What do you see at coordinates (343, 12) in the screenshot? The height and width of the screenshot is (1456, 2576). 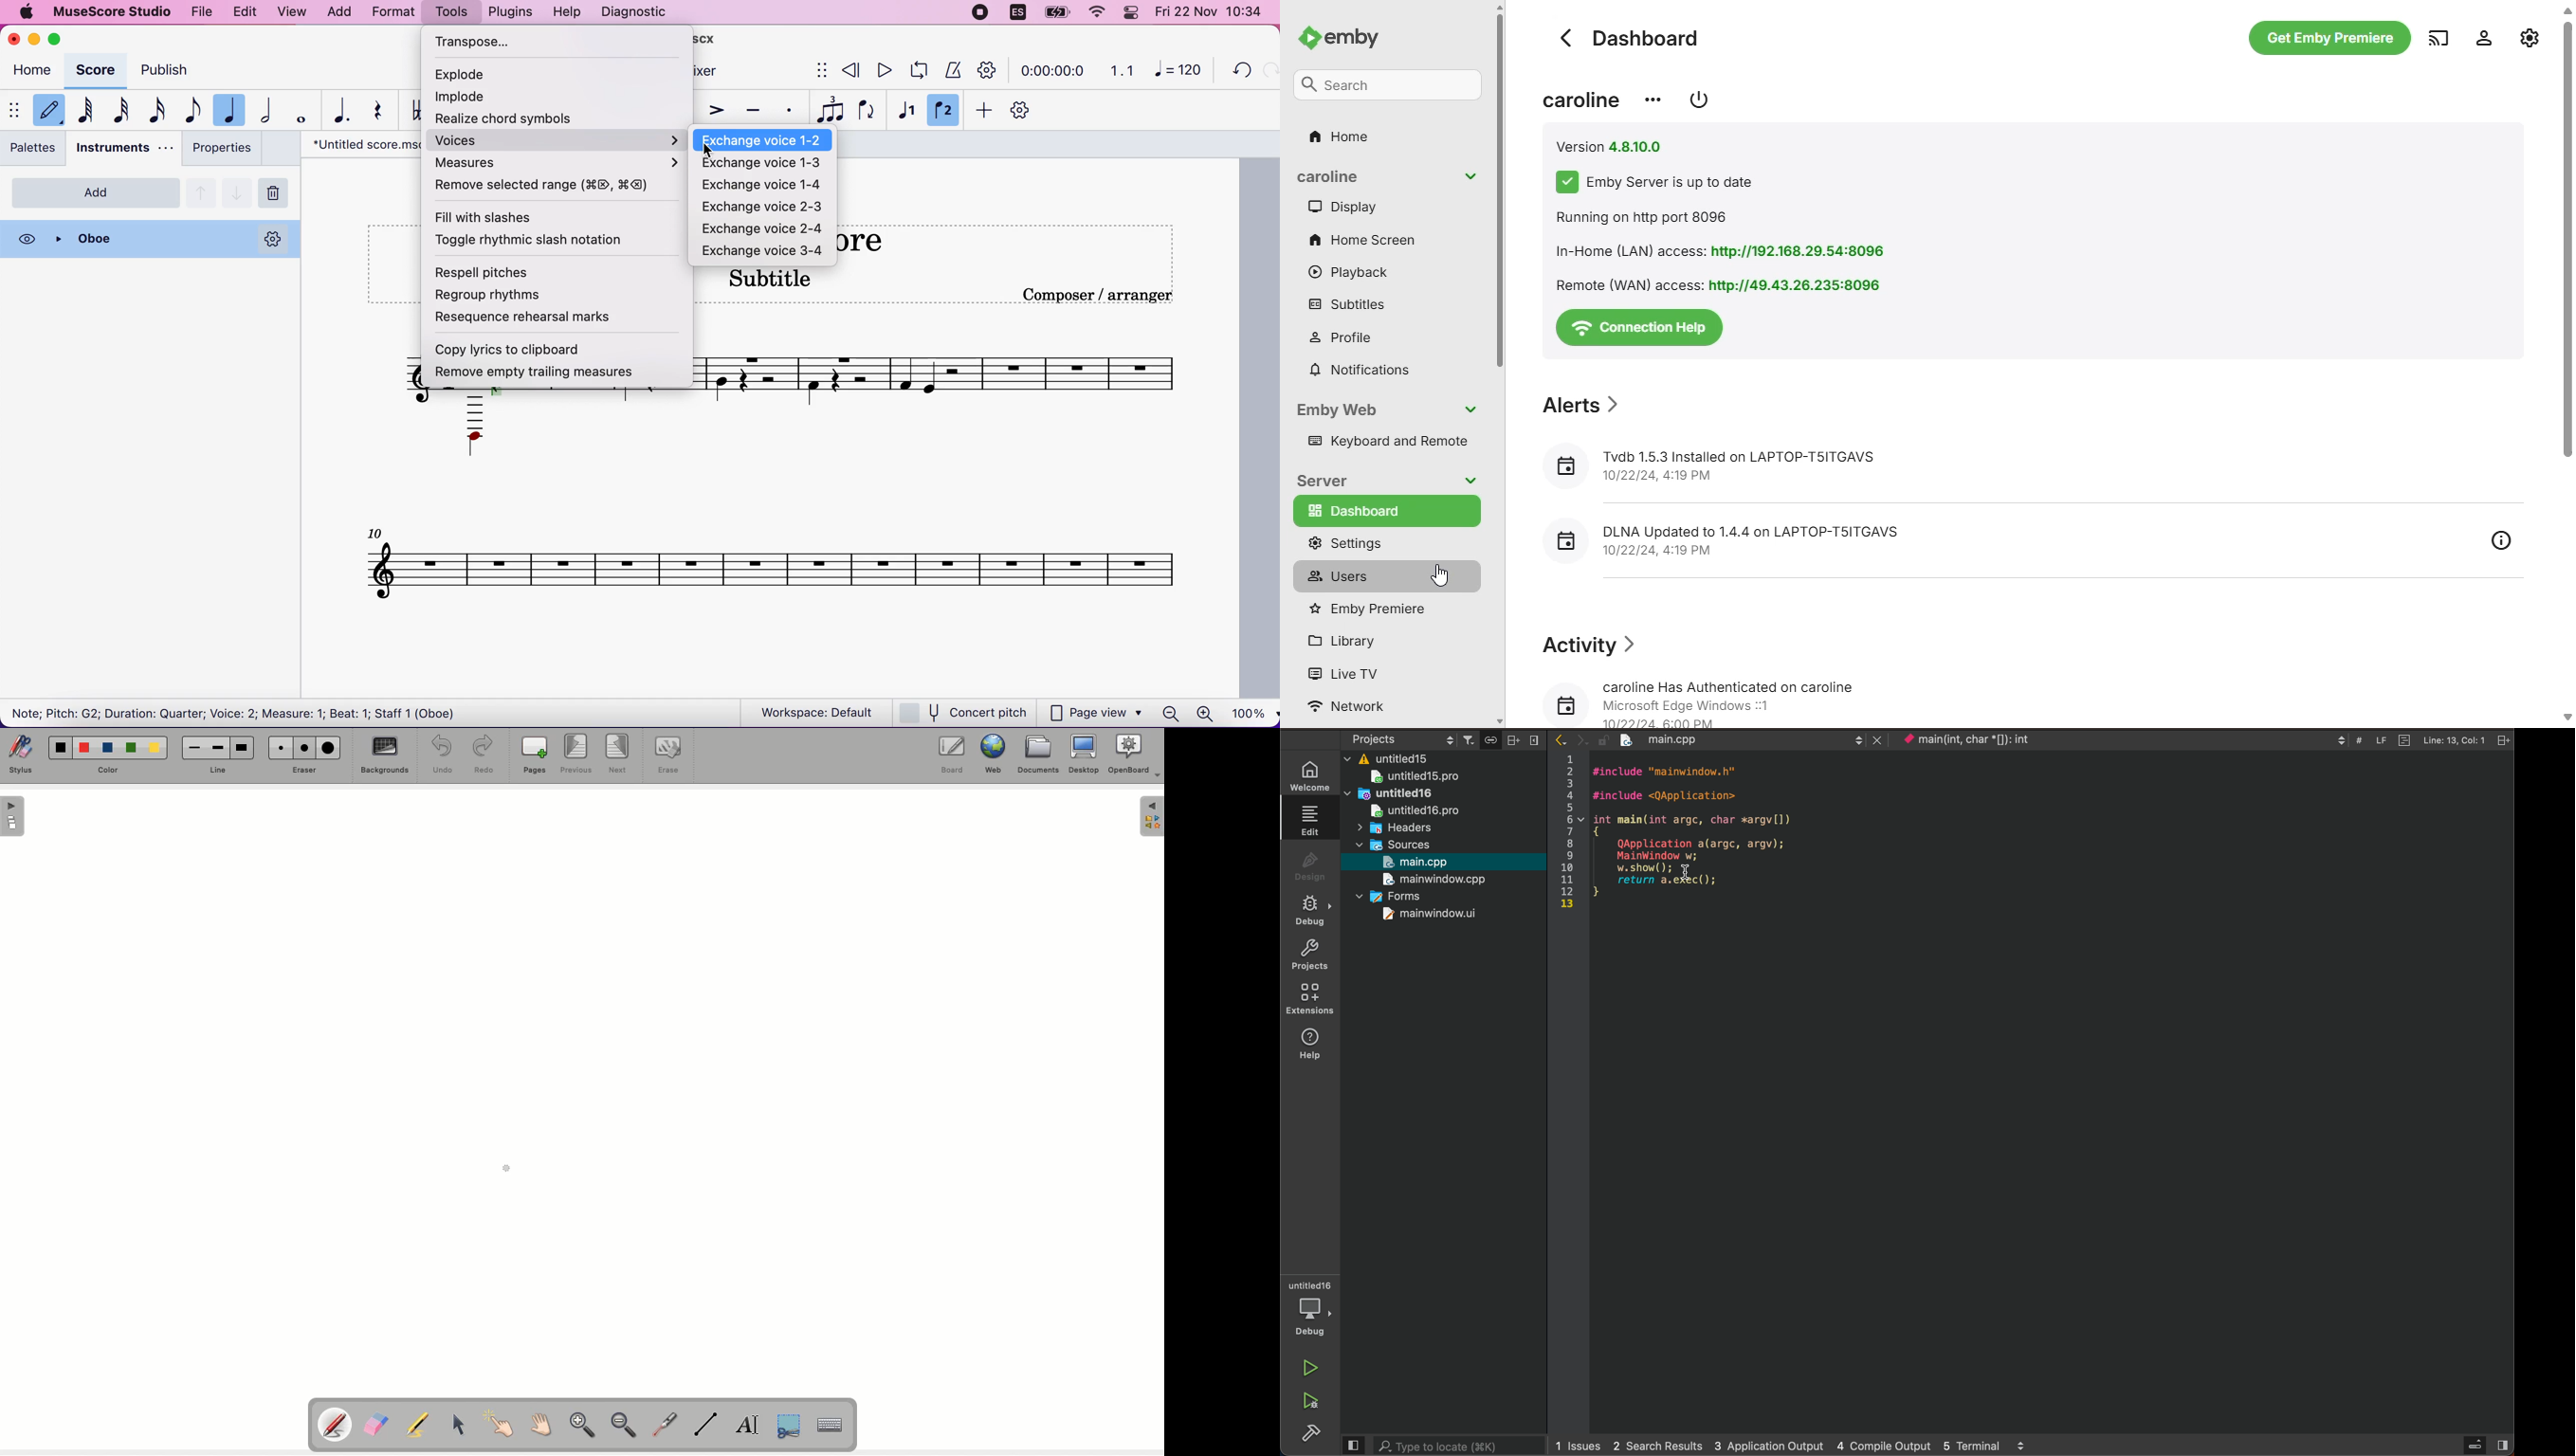 I see `add` at bounding box center [343, 12].